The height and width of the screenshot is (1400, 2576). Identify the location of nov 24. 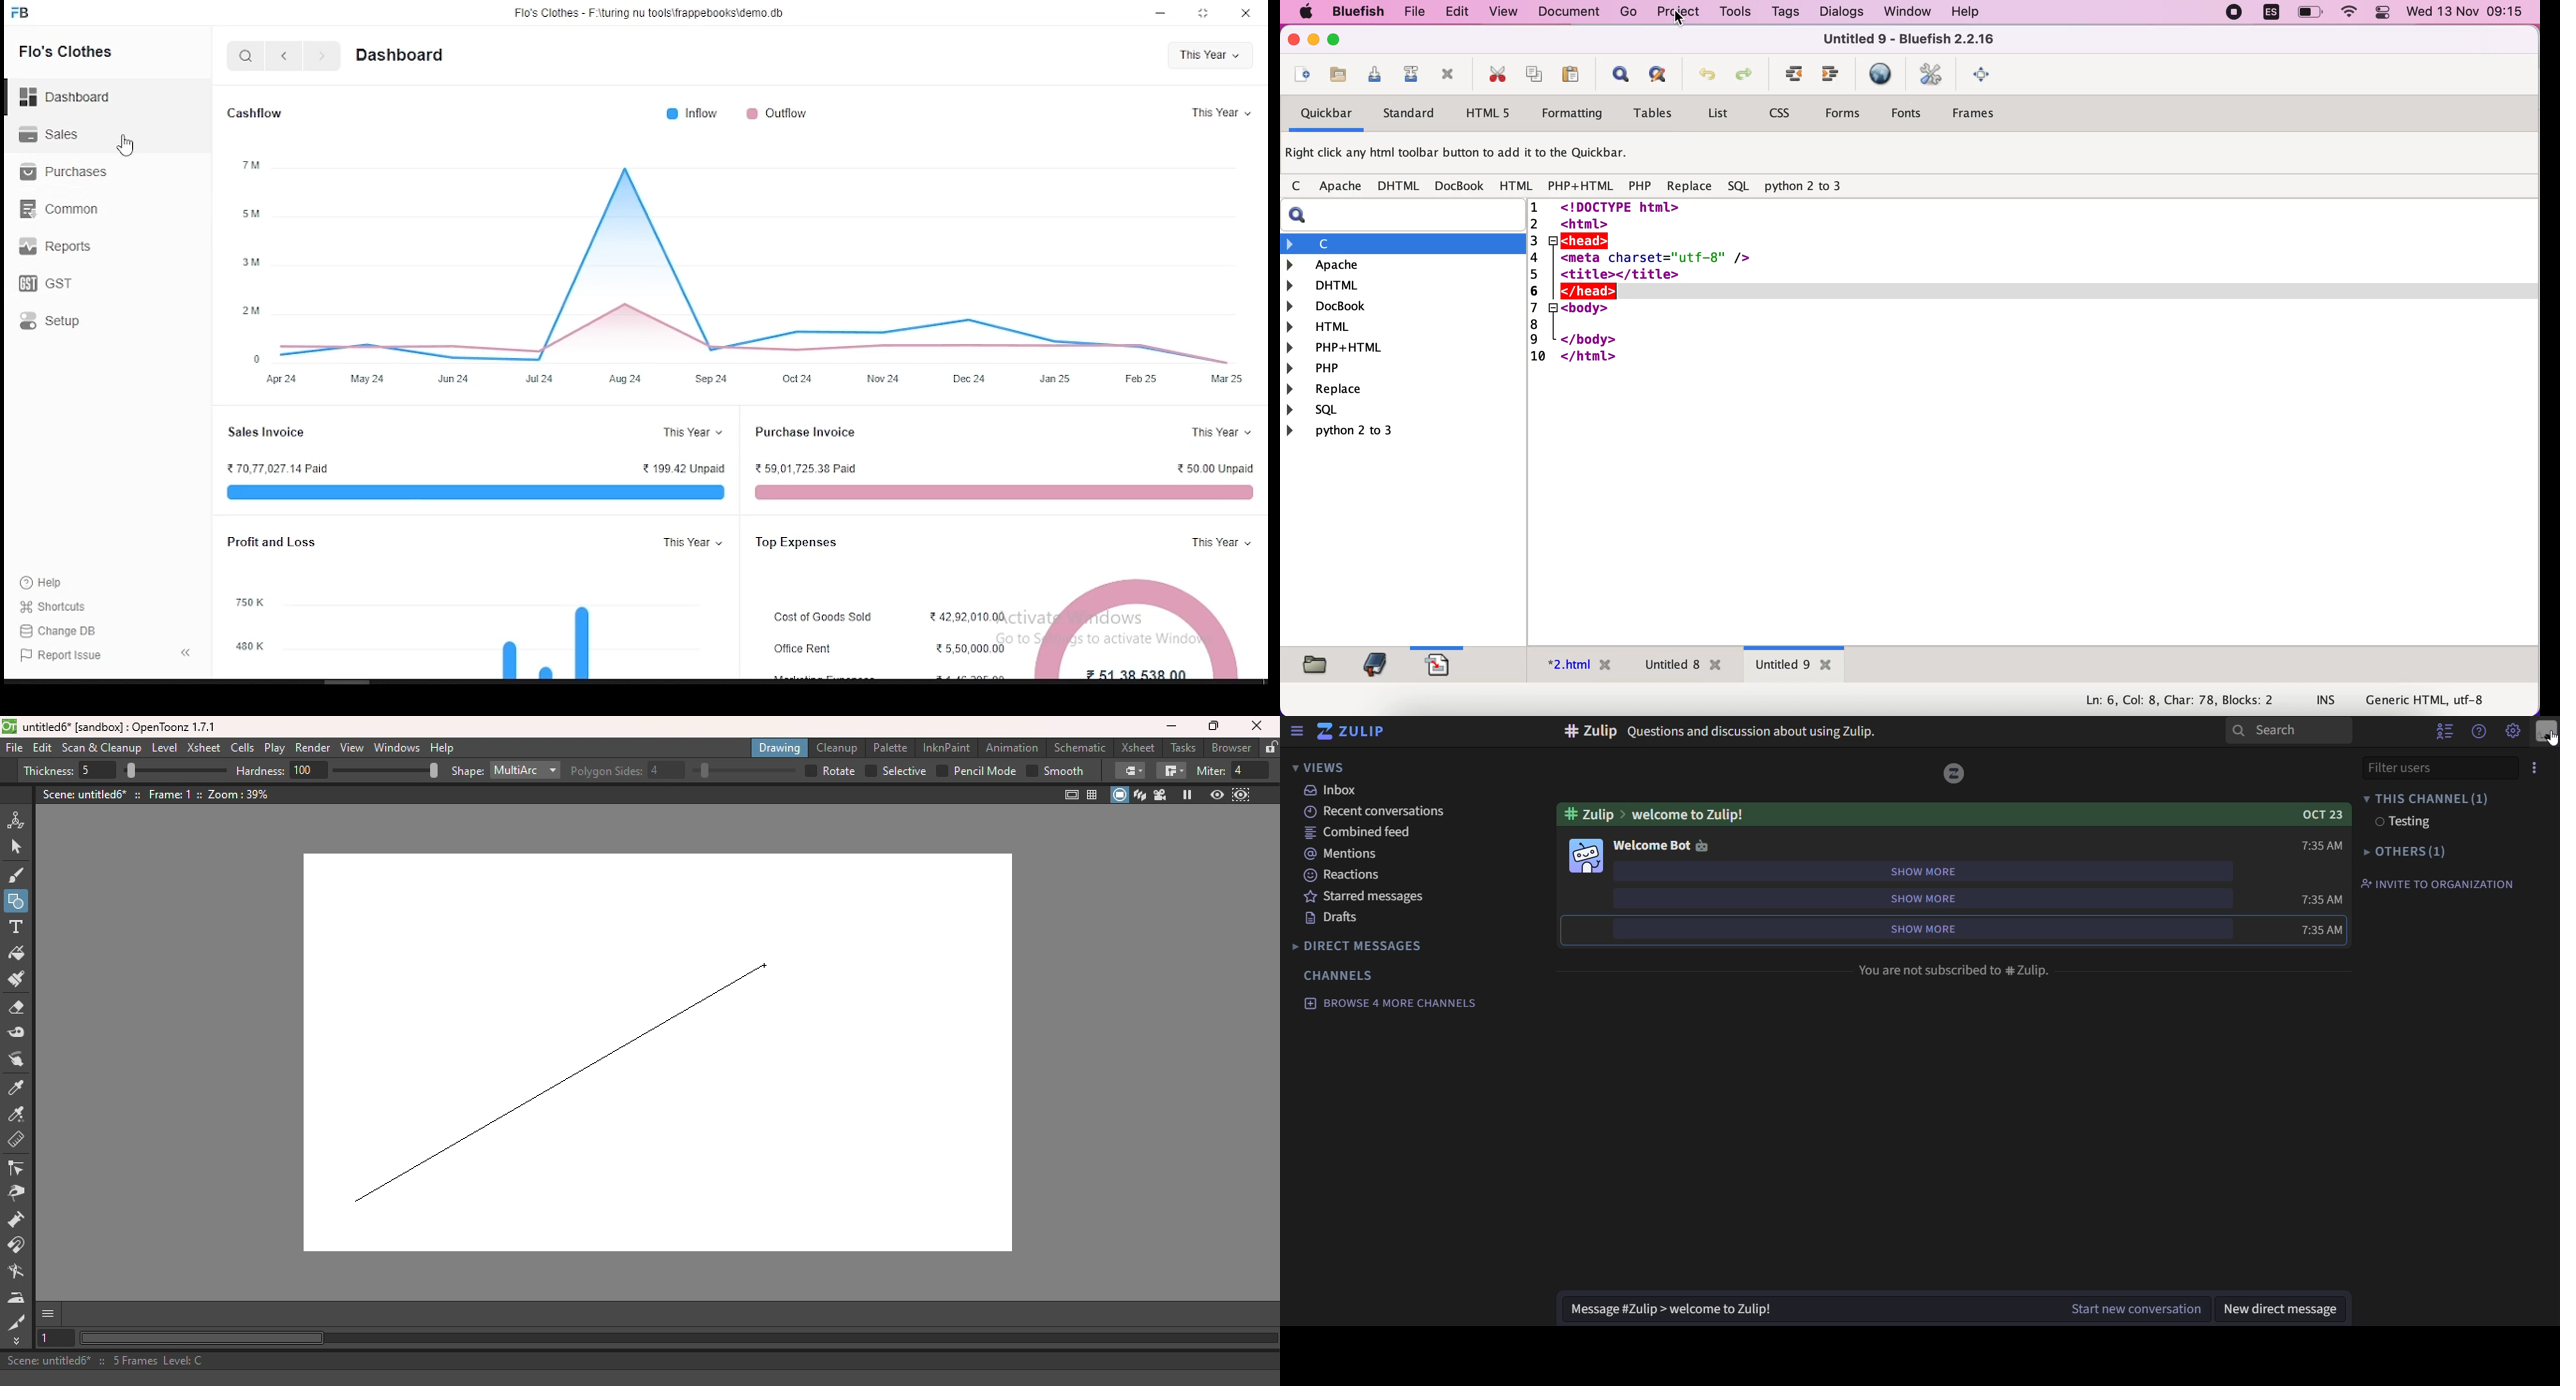
(883, 378).